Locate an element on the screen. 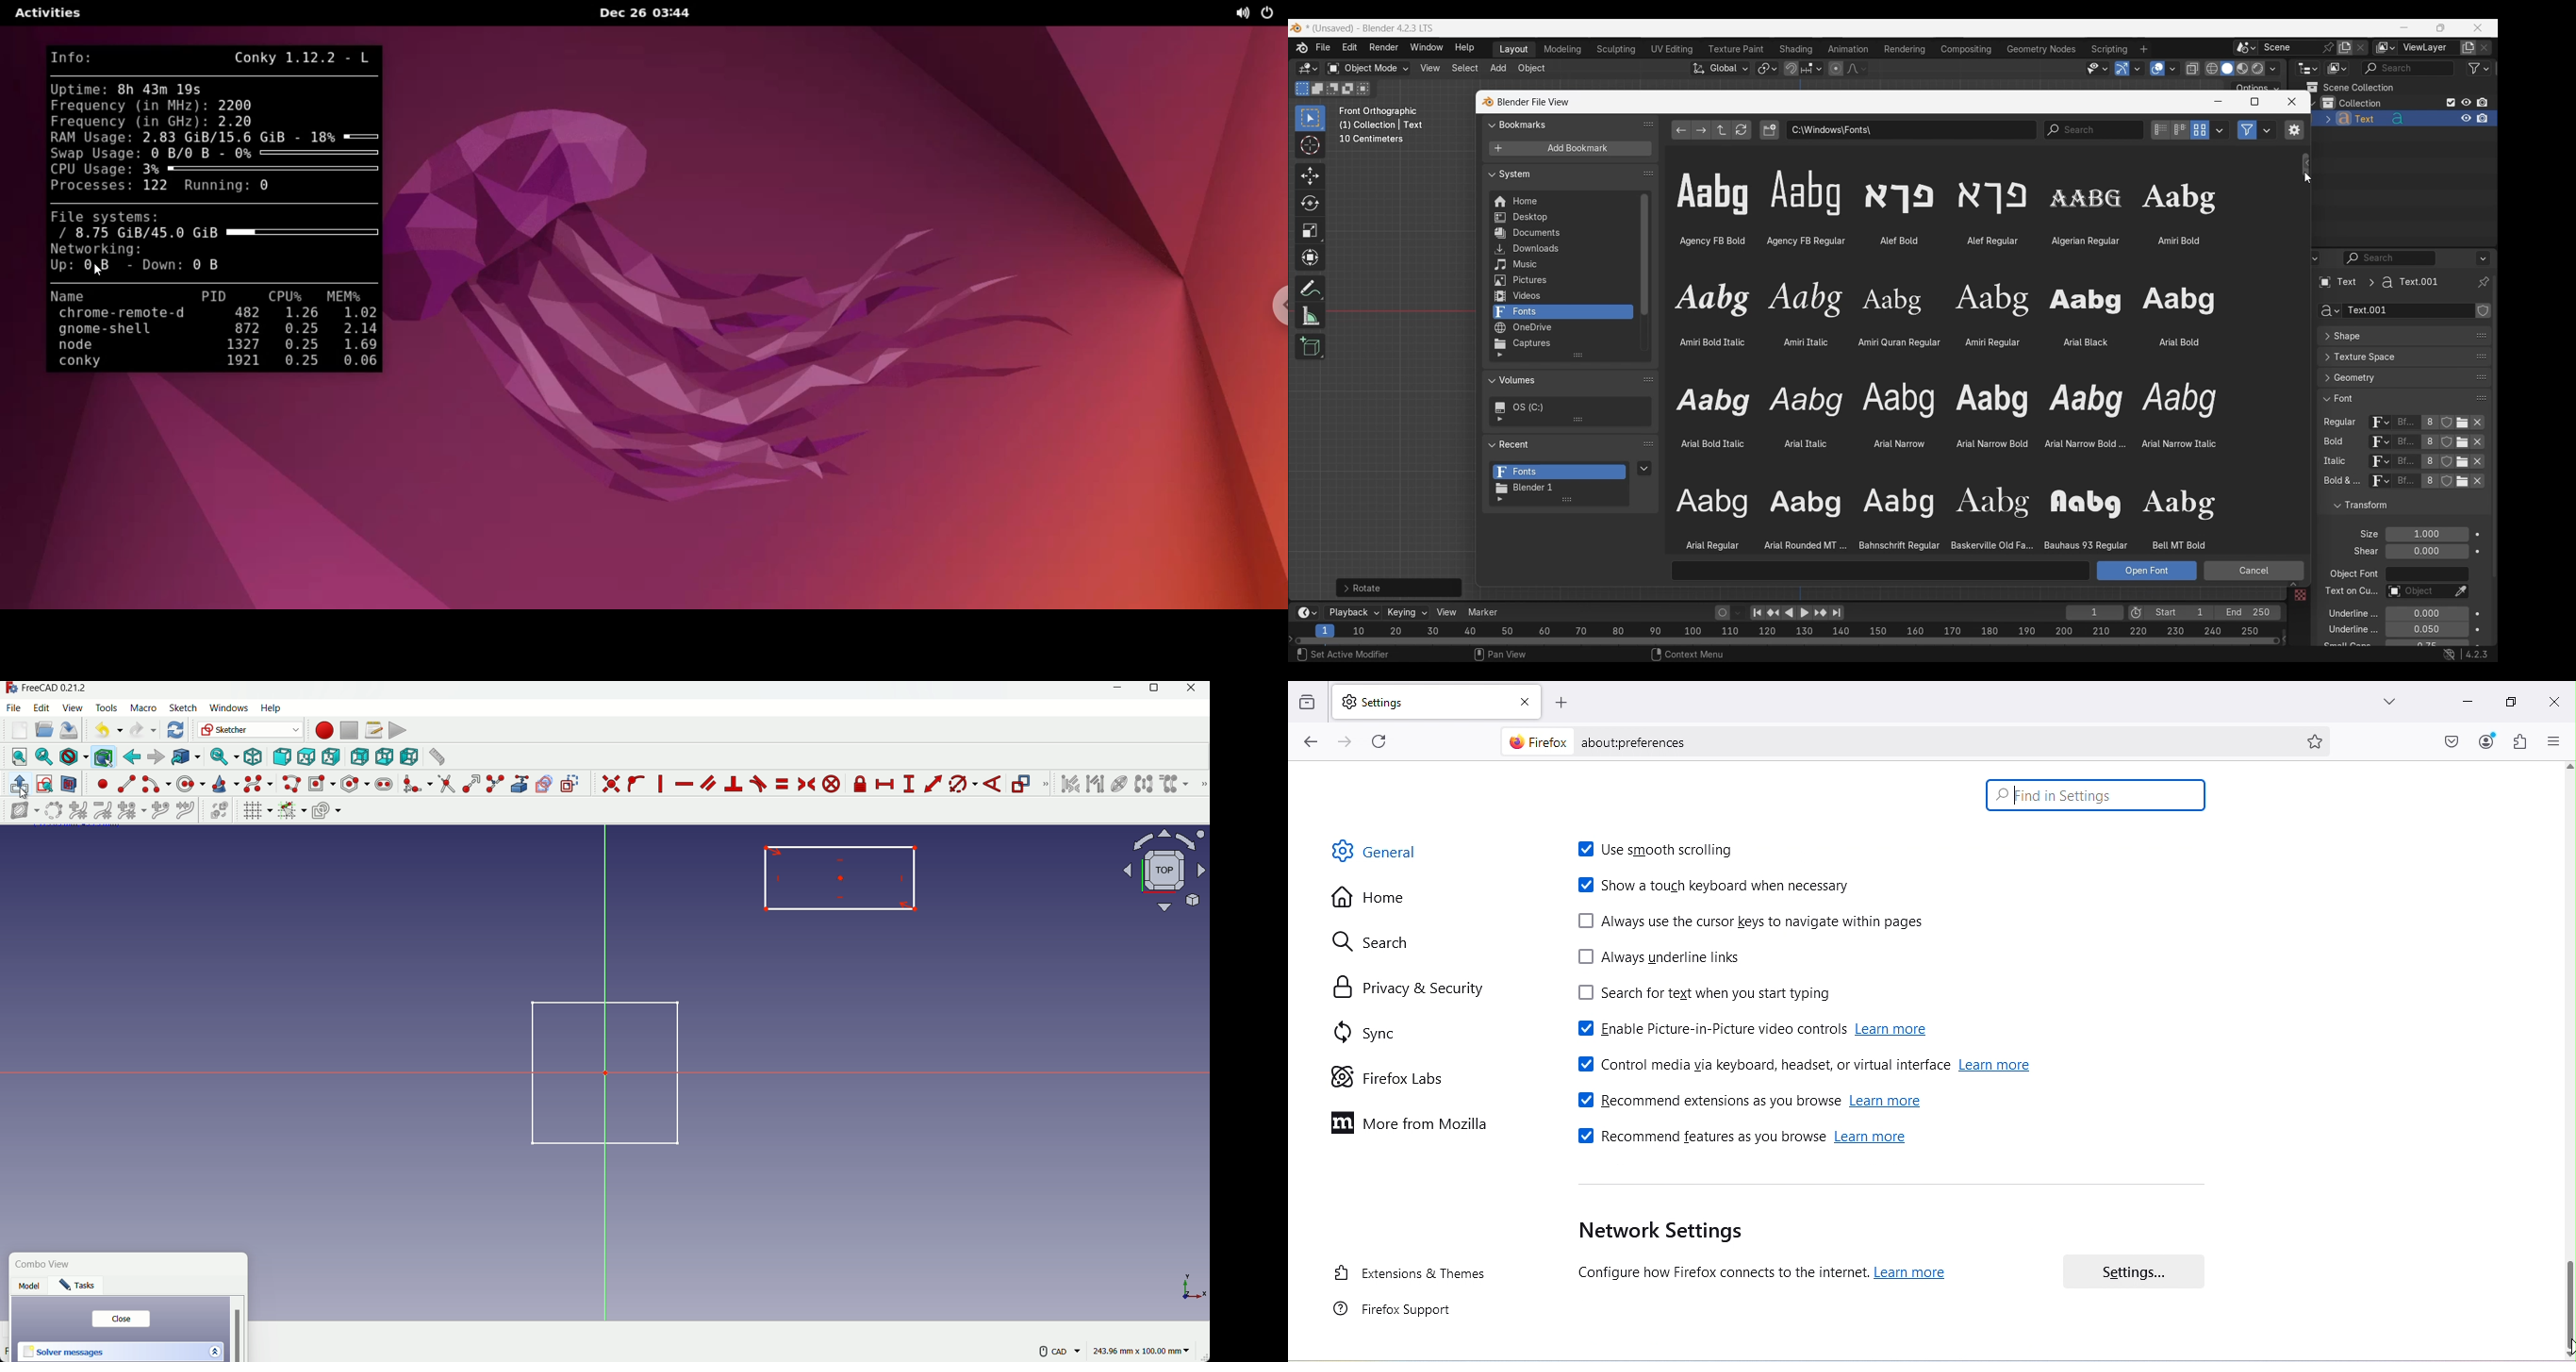 The image size is (2576, 1372). Search bar is located at coordinates (2096, 796).